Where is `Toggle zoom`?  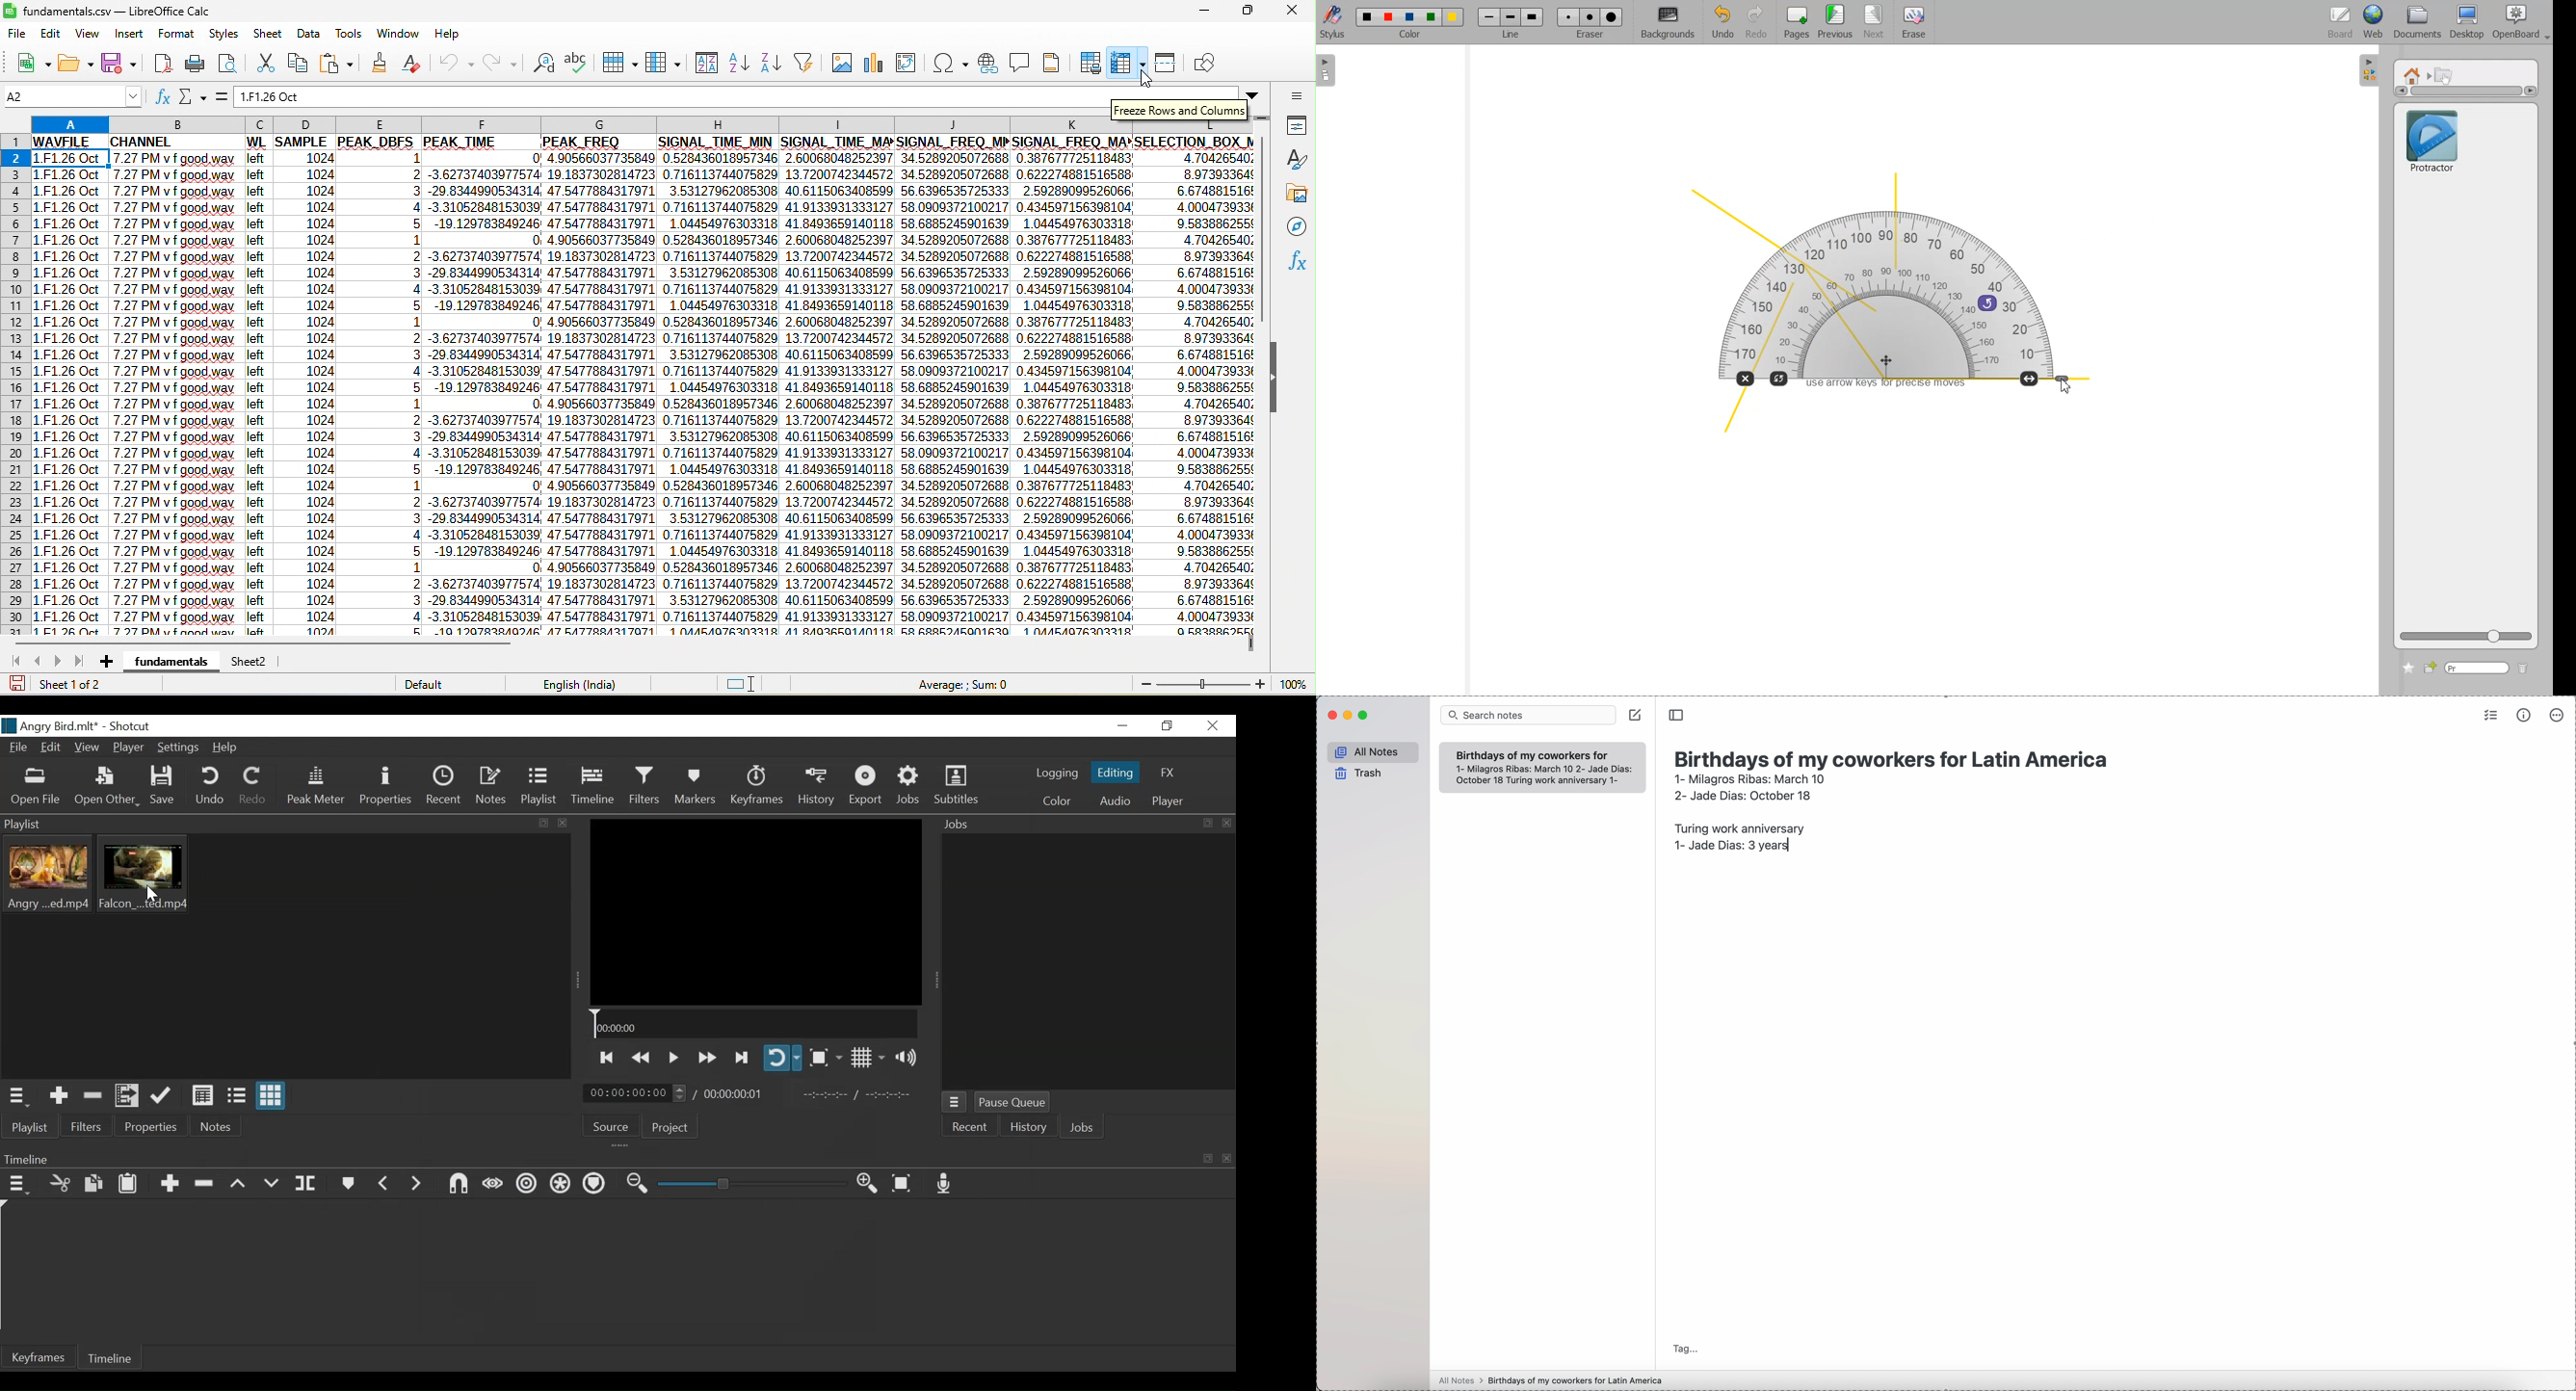 Toggle zoom is located at coordinates (826, 1057).